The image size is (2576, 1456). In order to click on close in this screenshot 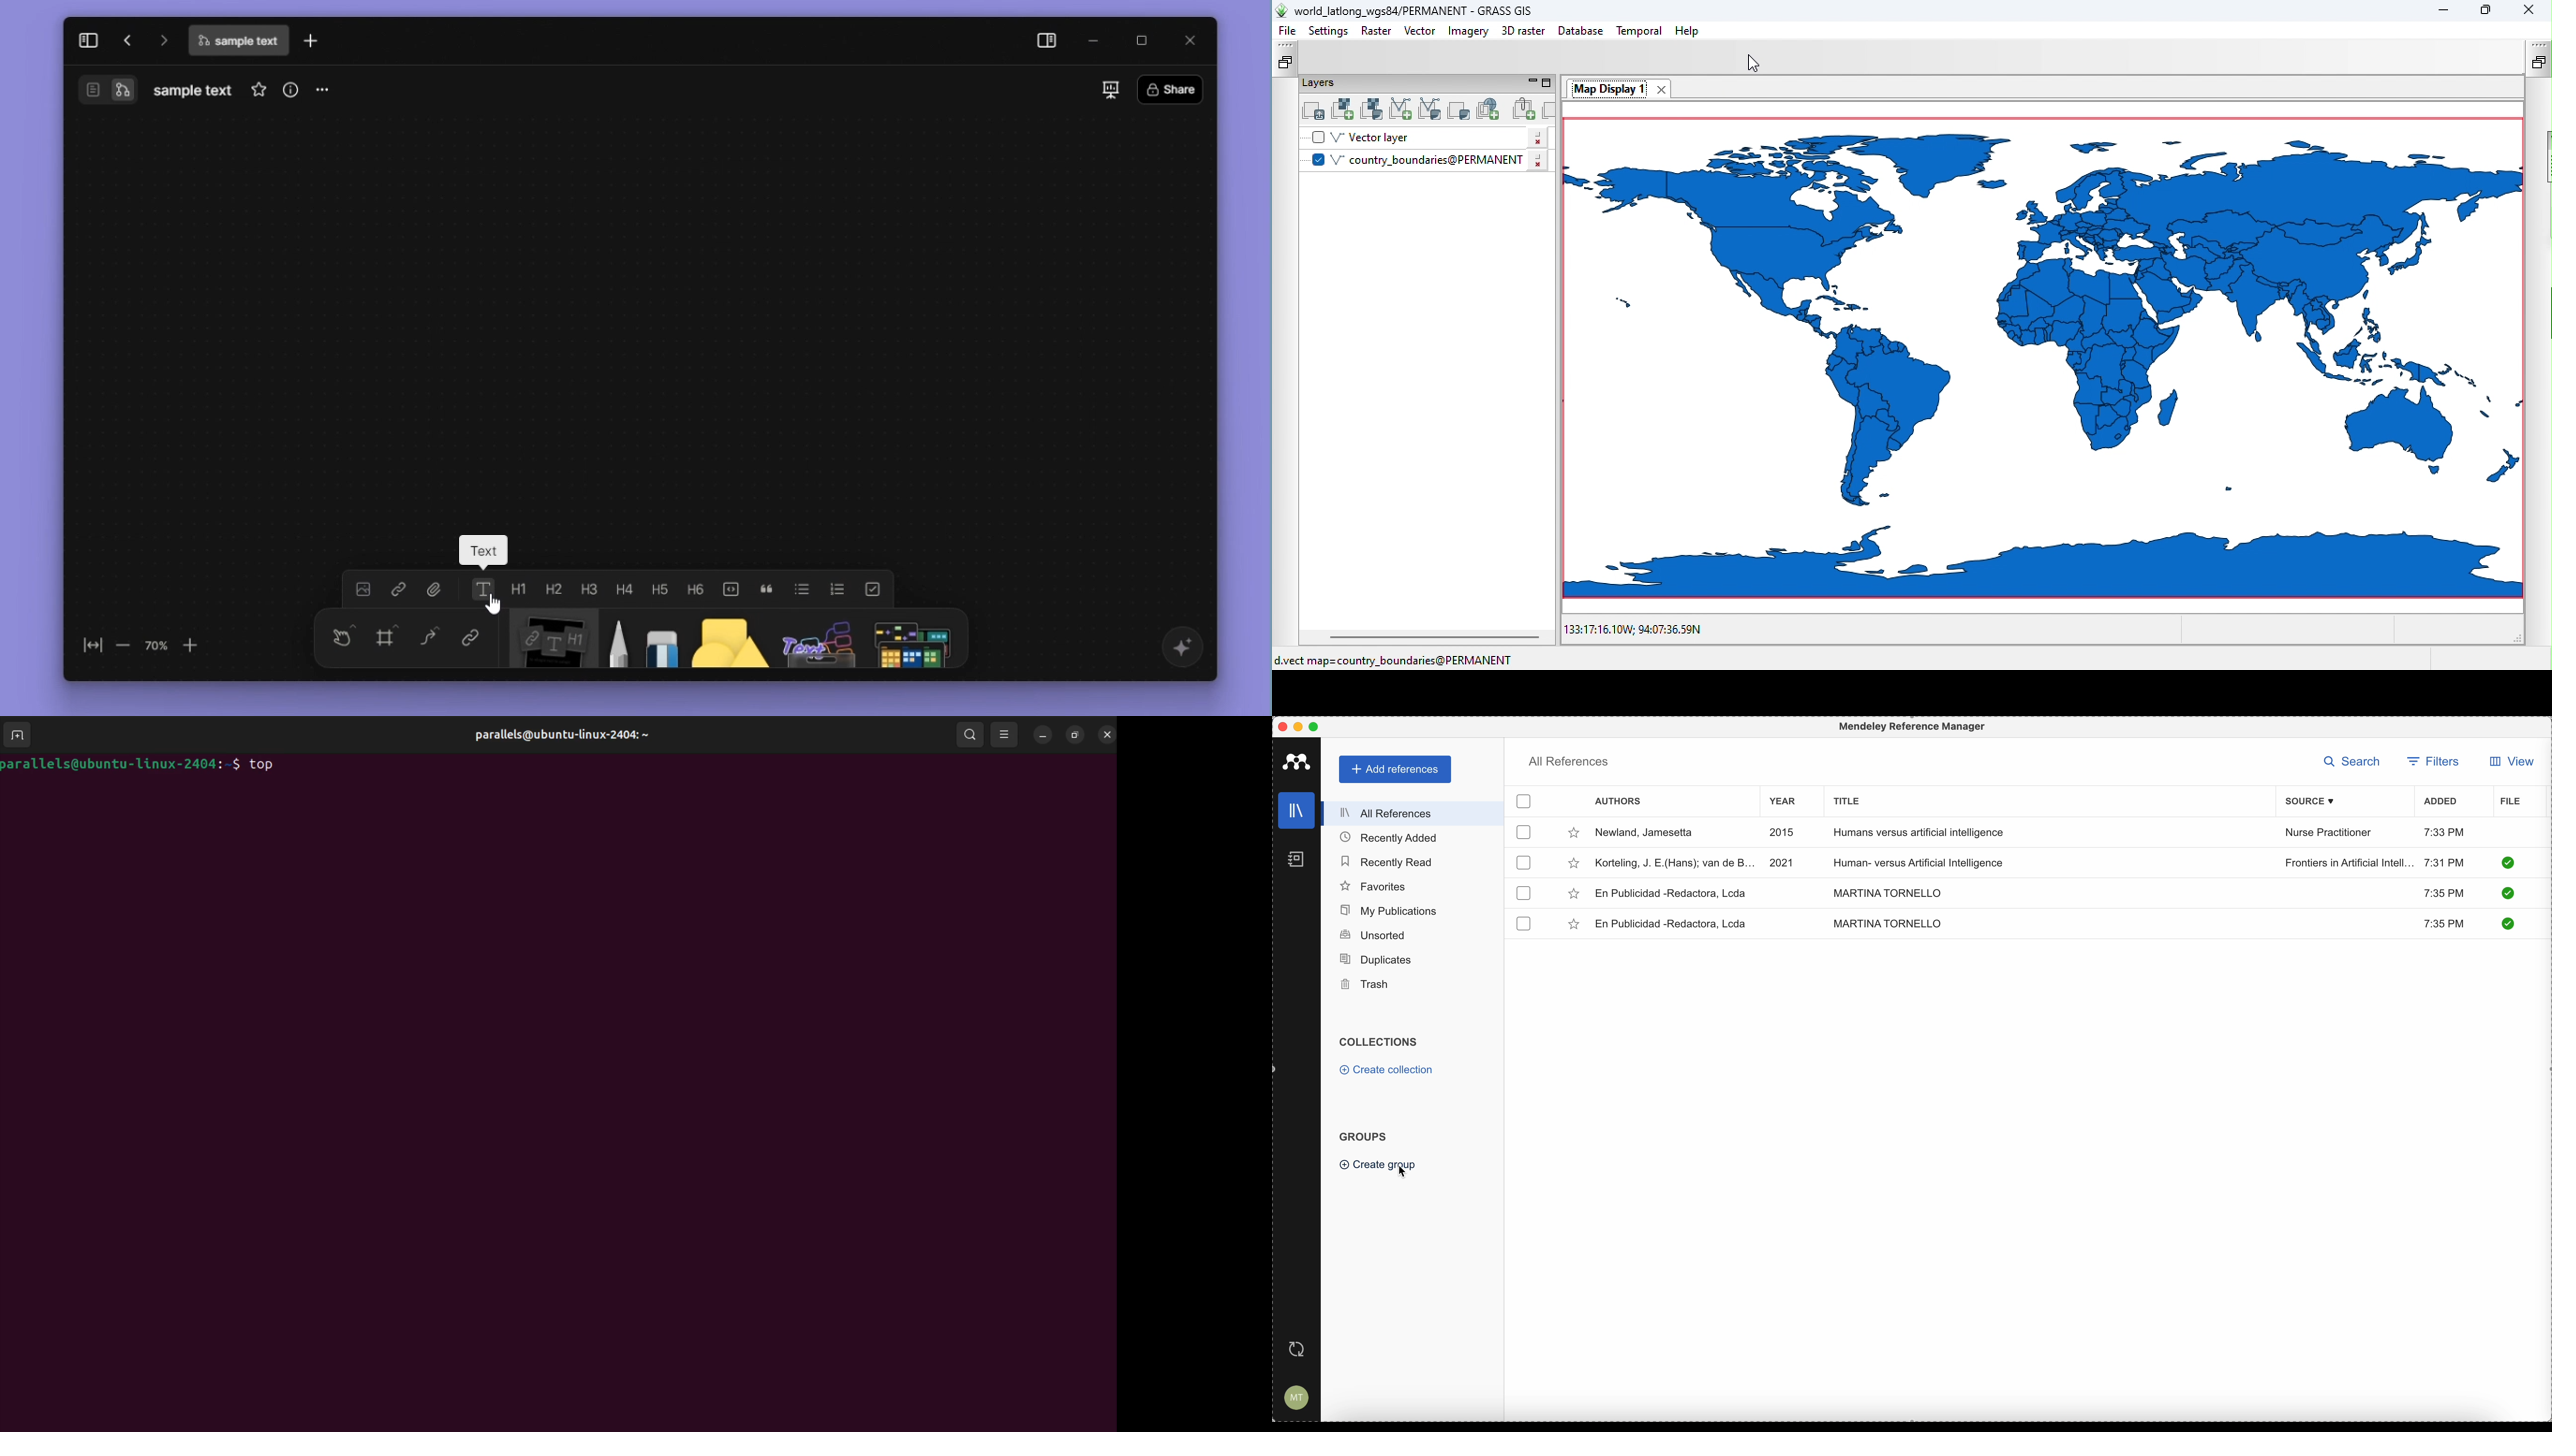, I will do `click(1187, 40)`.